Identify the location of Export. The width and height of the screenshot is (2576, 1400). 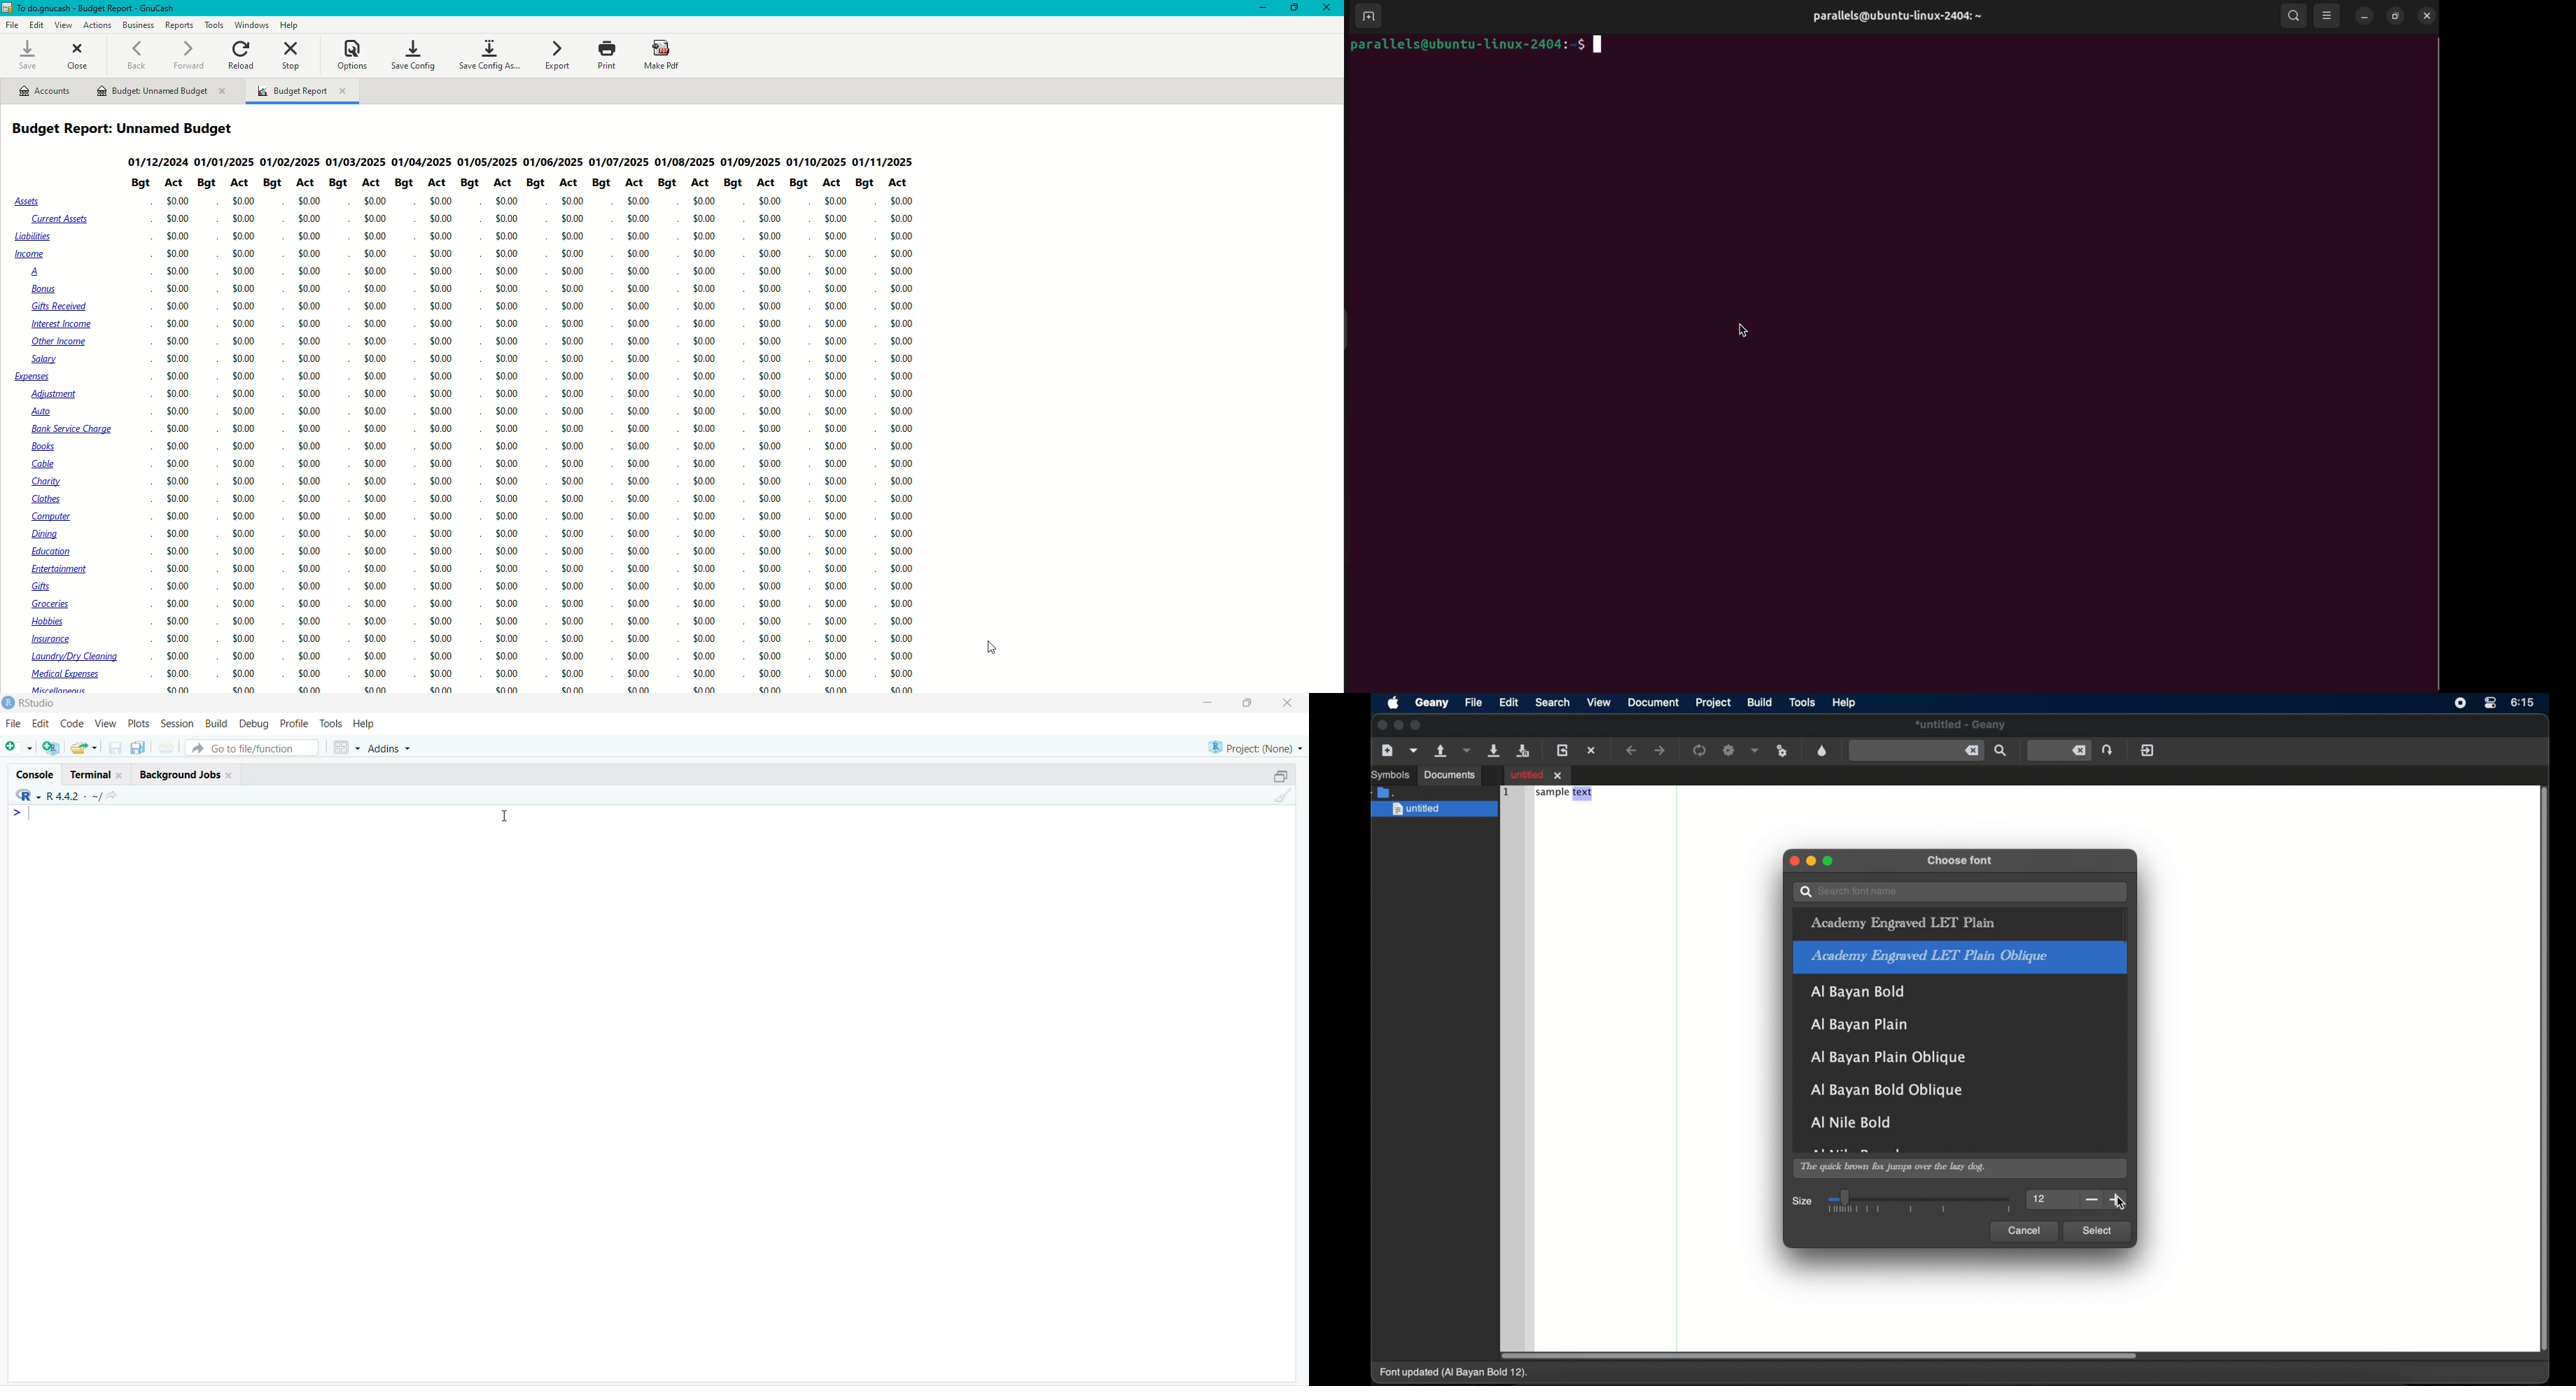
(556, 55).